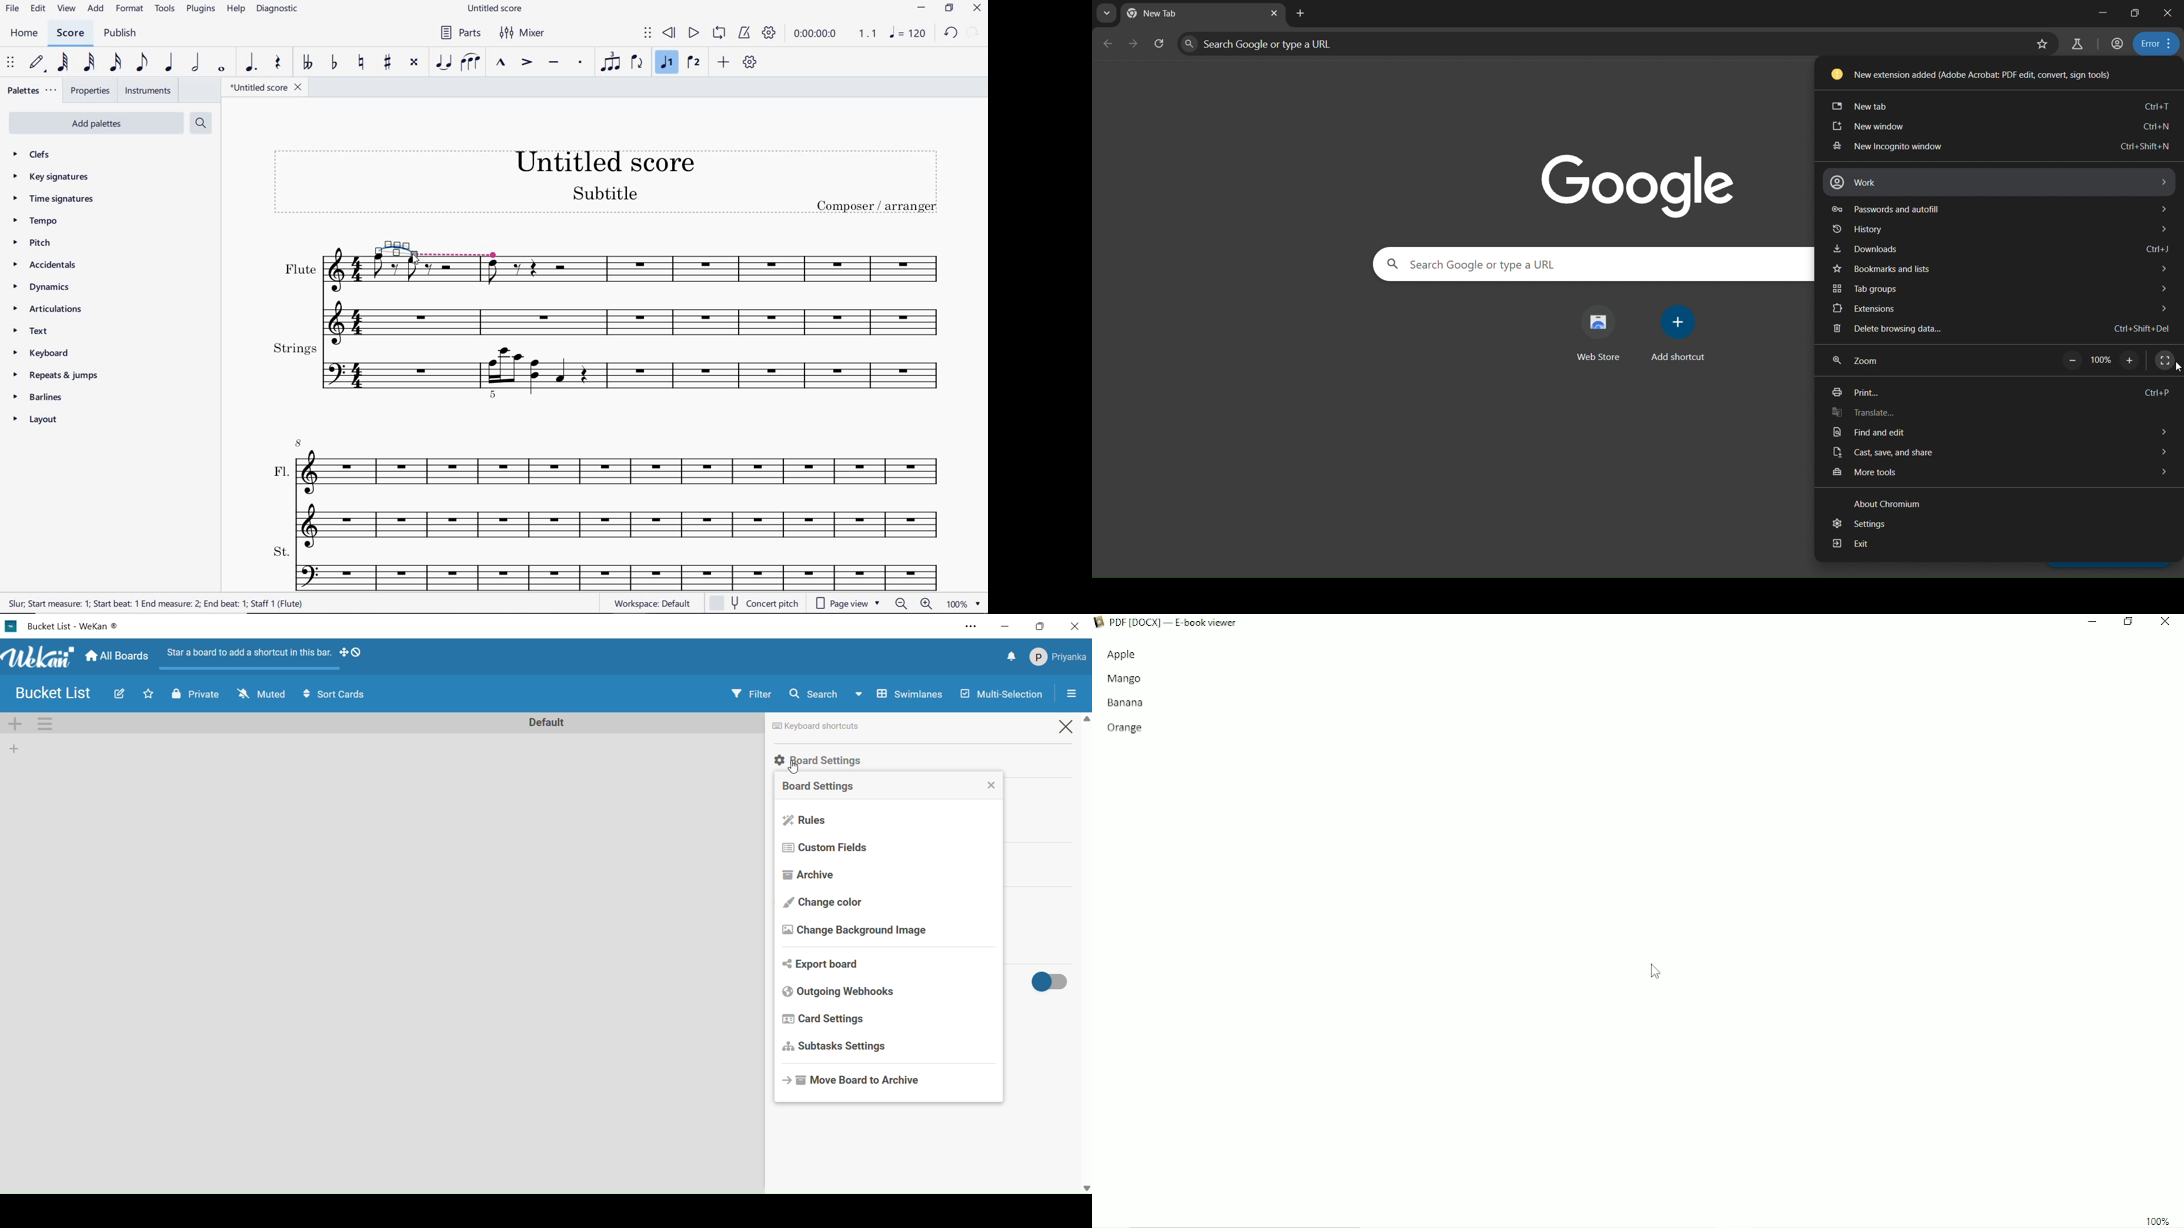 This screenshot has width=2184, height=1232. I want to click on TENUTO, so click(553, 63).